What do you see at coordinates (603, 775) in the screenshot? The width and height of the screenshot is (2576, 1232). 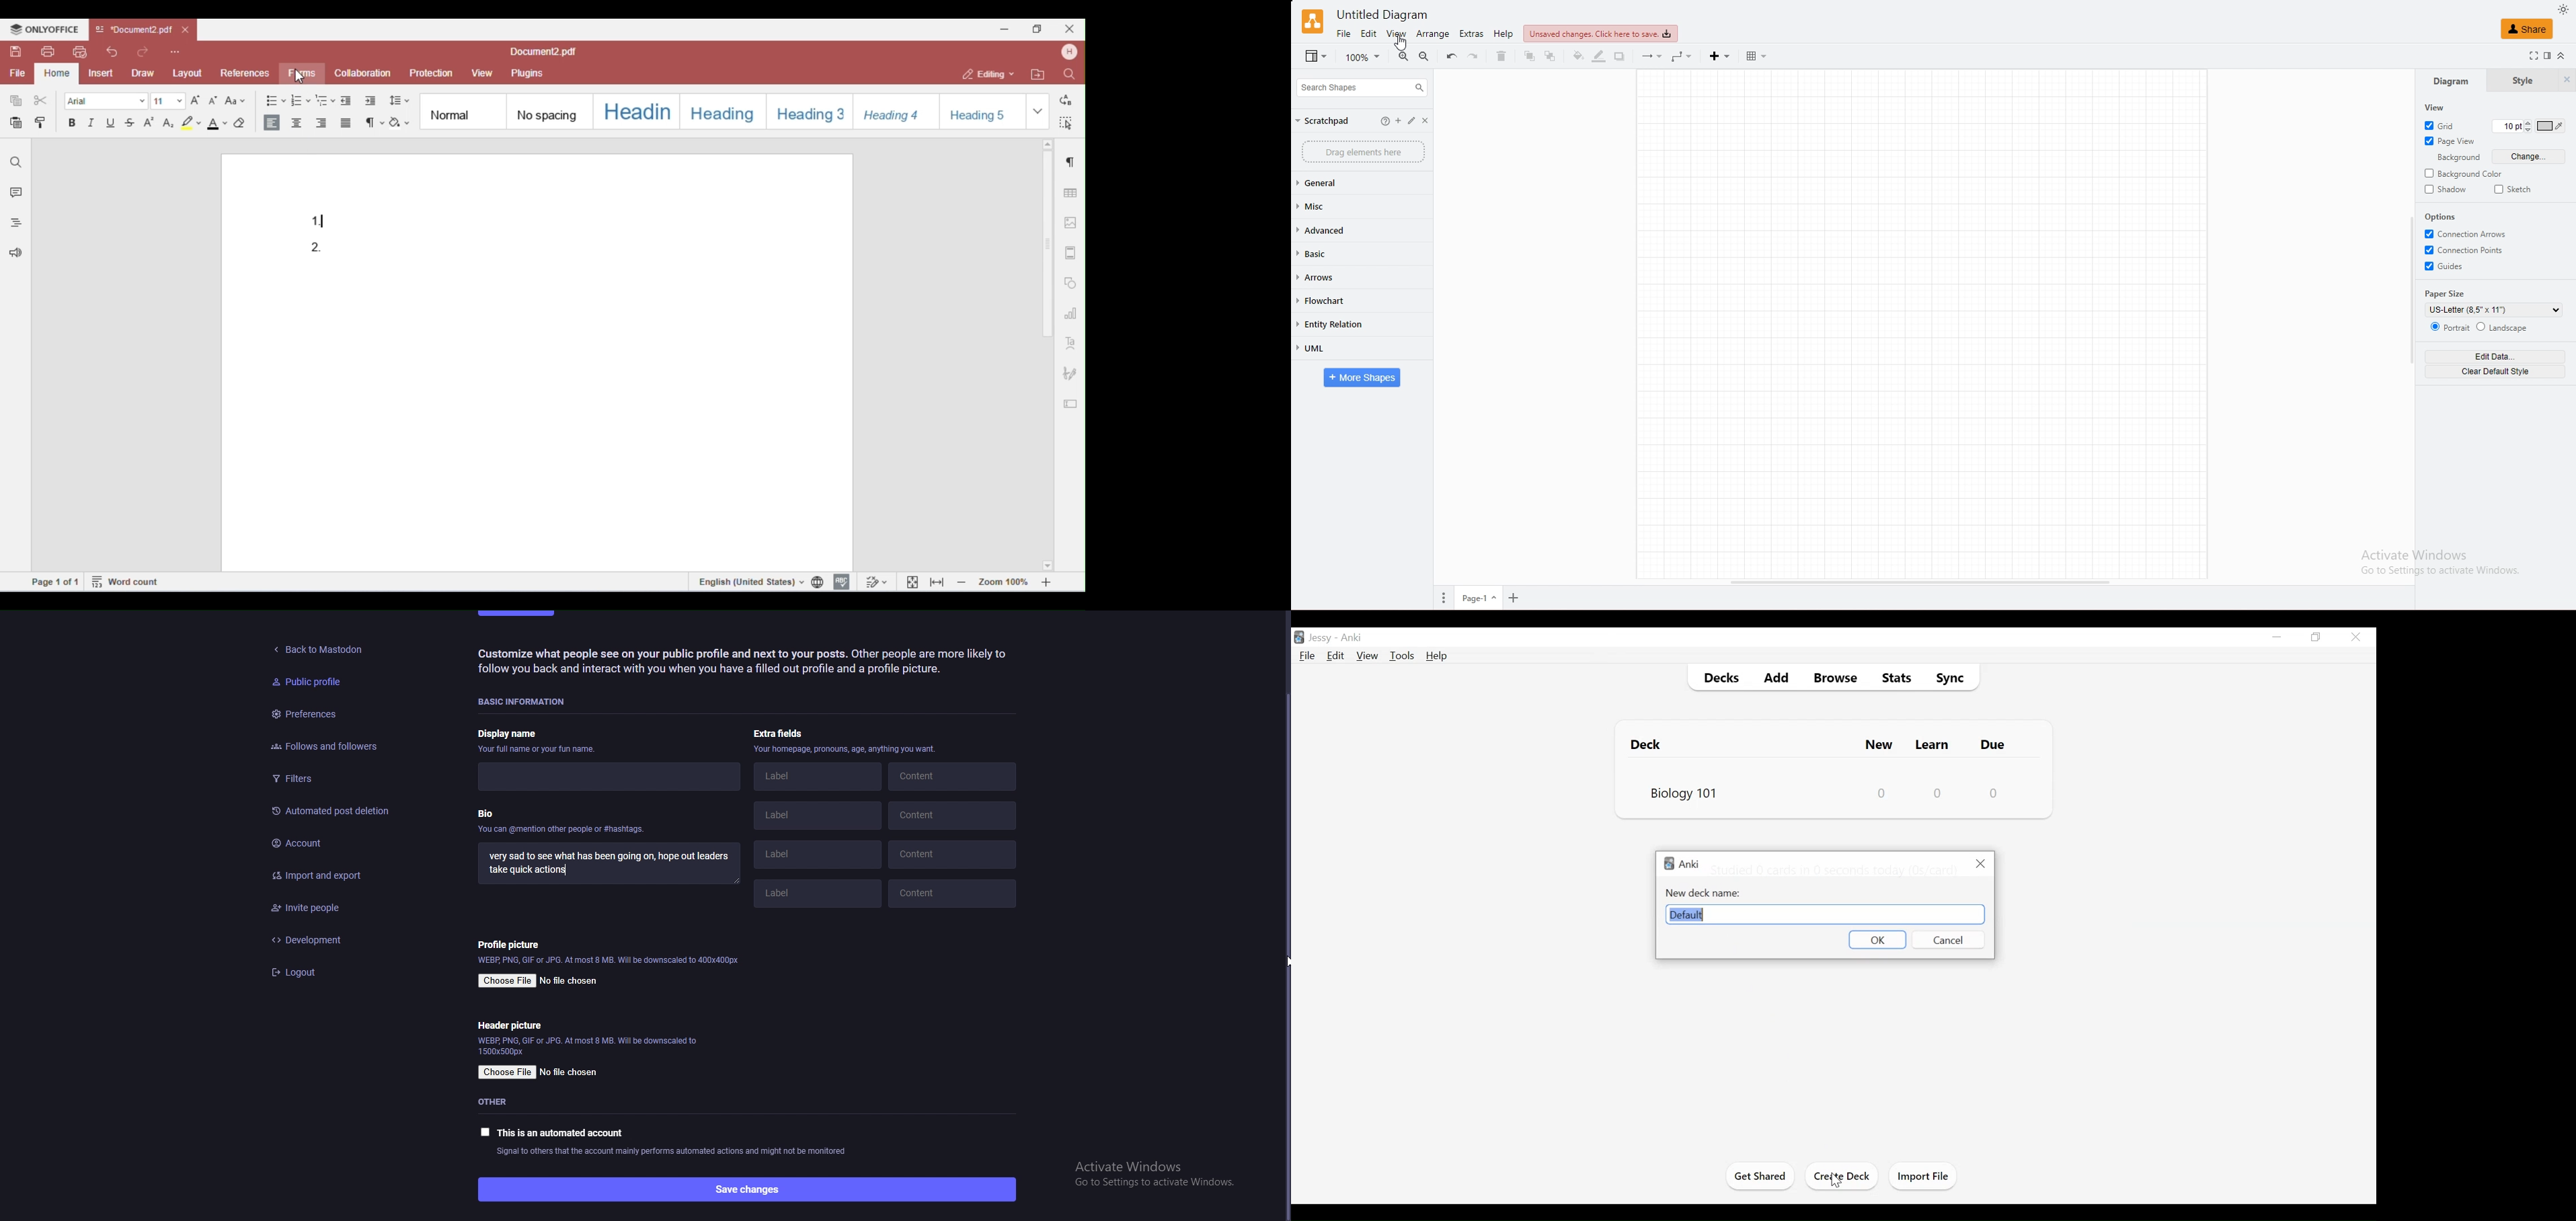 I see `display name input` at bounding box center [603, 775].